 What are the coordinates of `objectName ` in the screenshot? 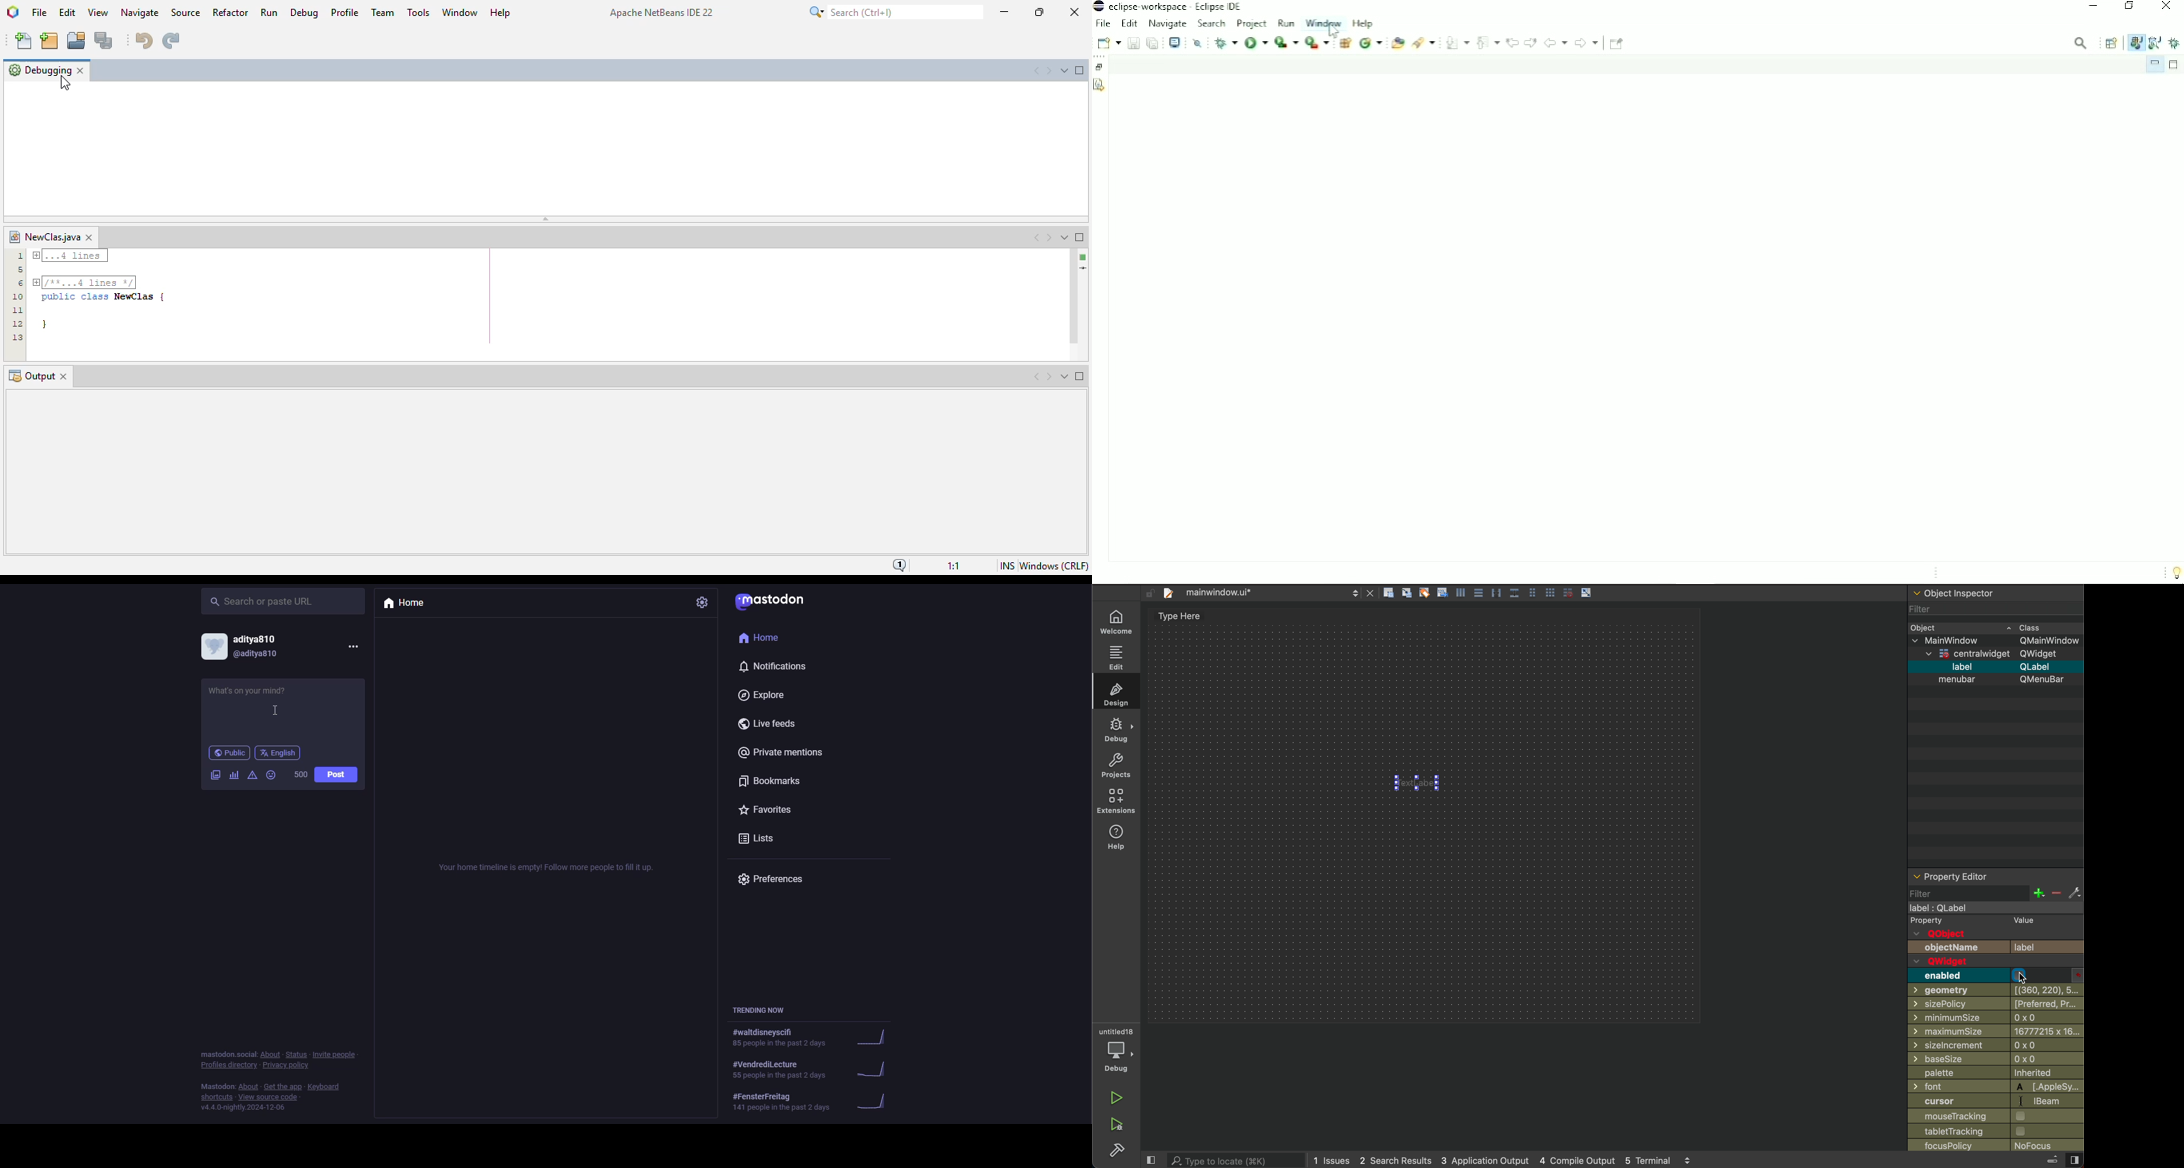 It's located at (1956, 948).